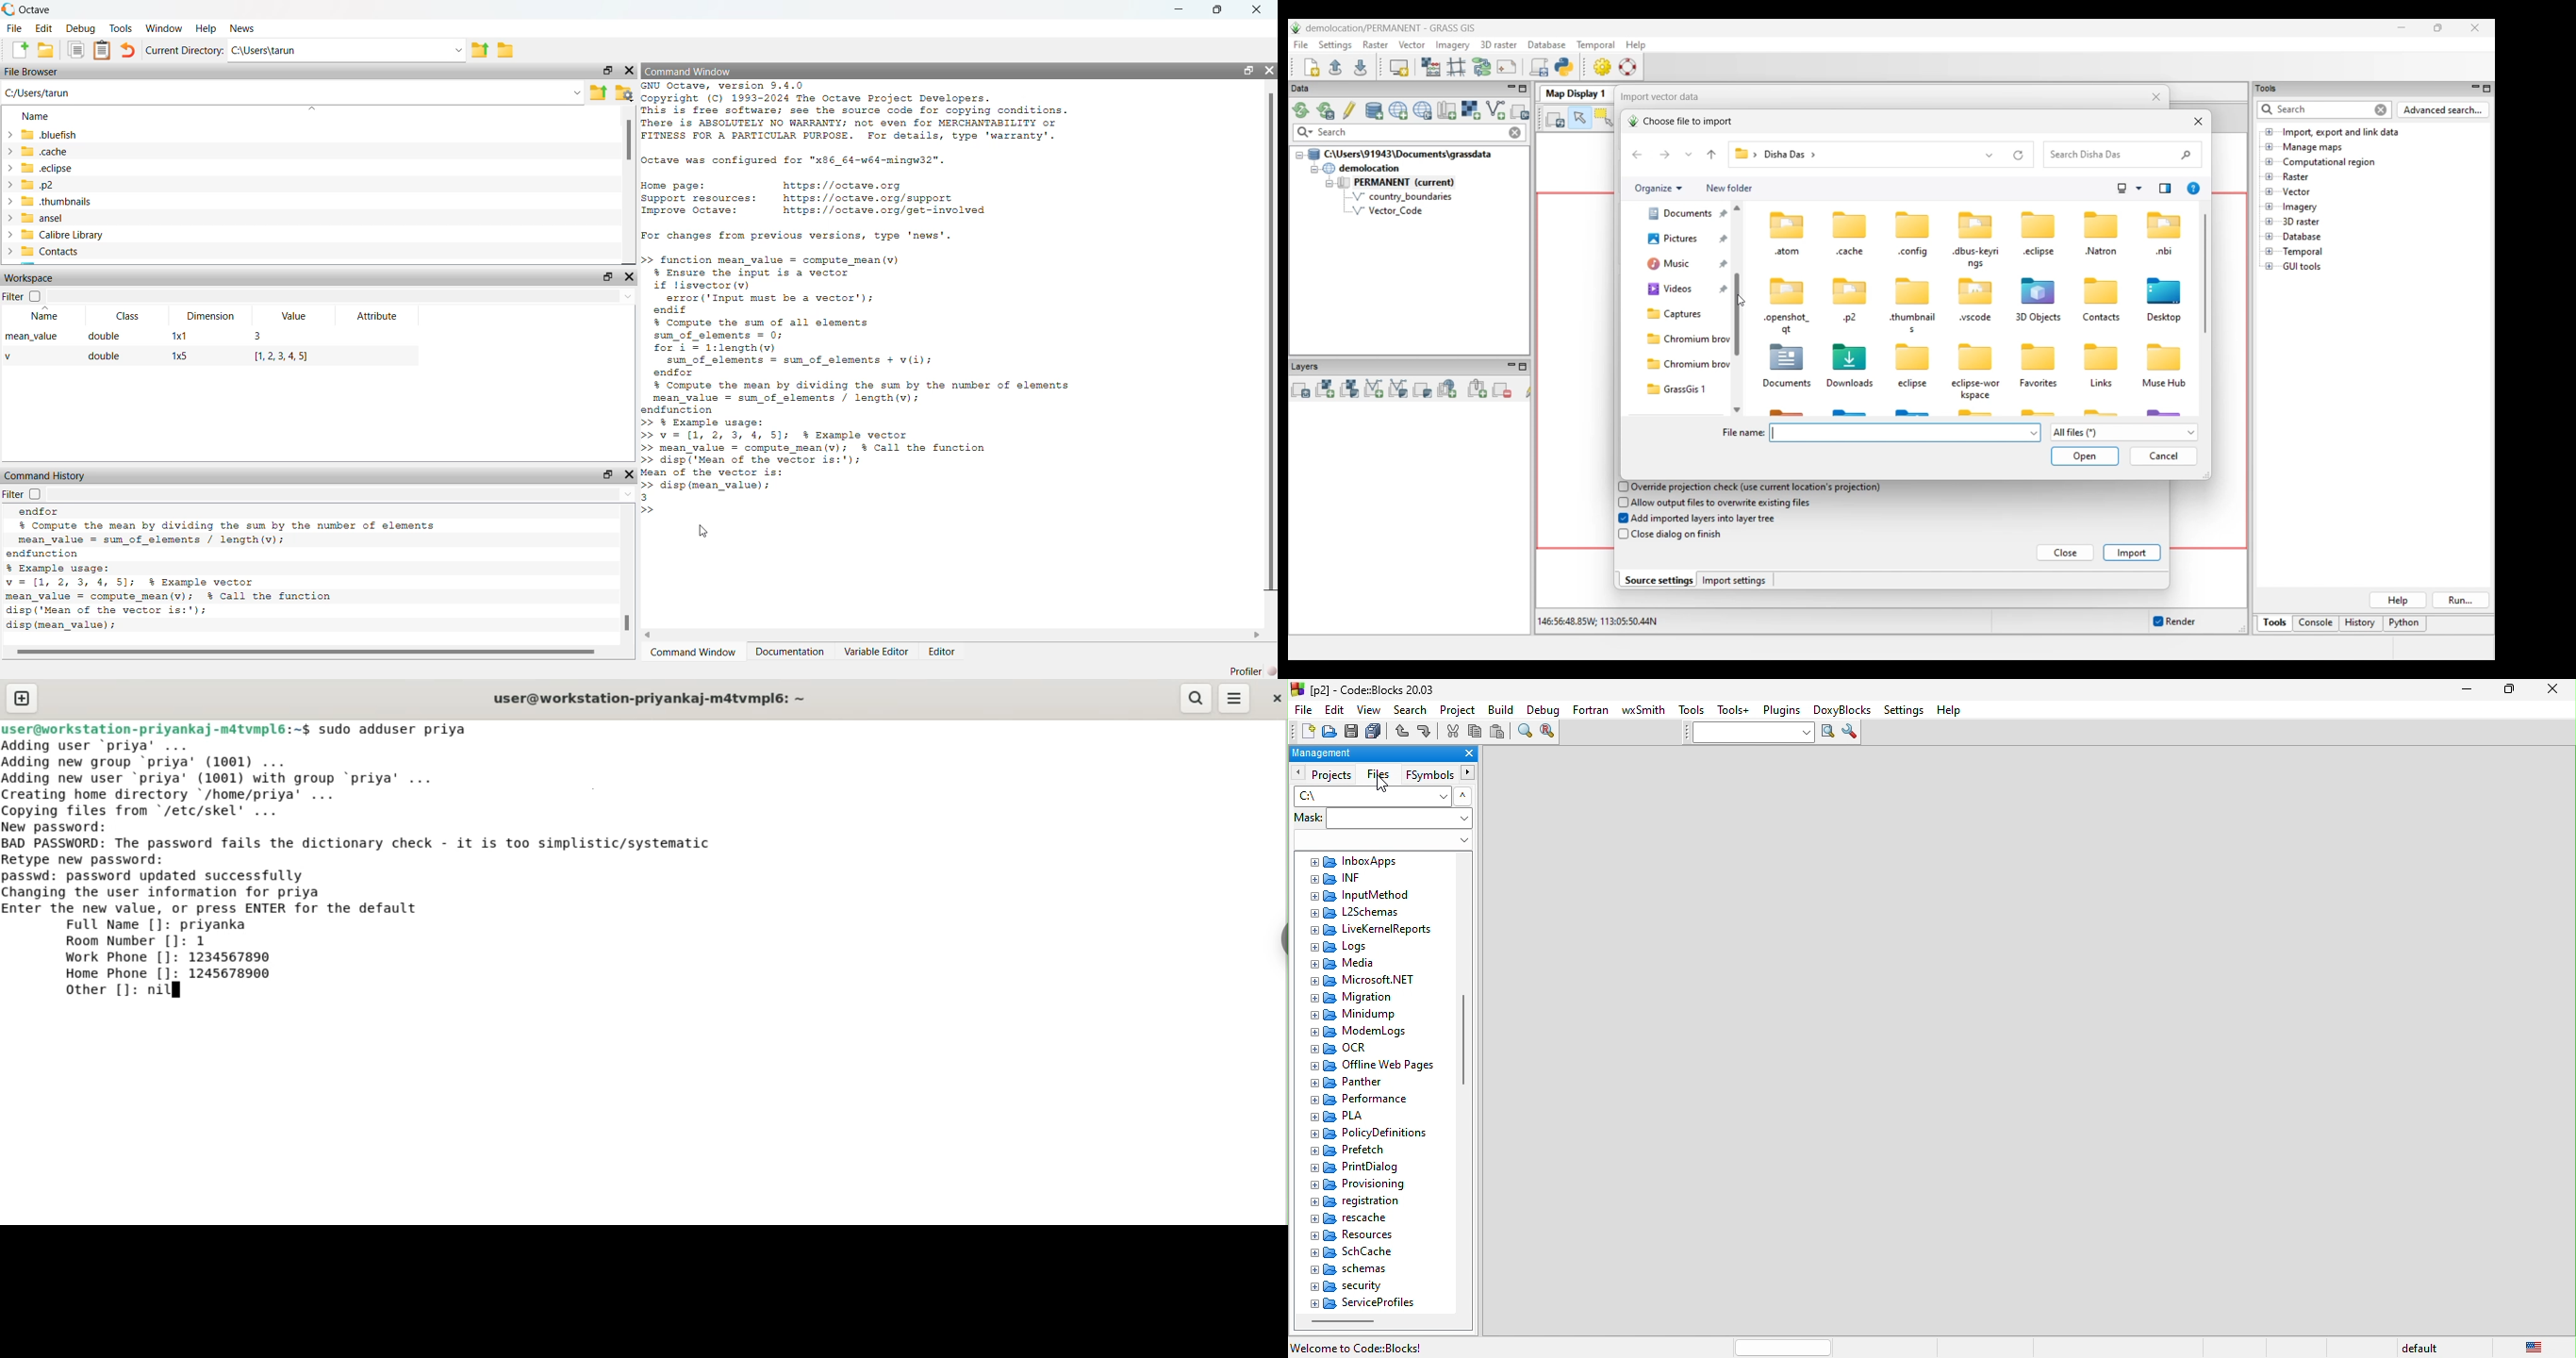  Describe the element at coordinates (123, 943) in the screenshot. I see `room number []:` at that location.